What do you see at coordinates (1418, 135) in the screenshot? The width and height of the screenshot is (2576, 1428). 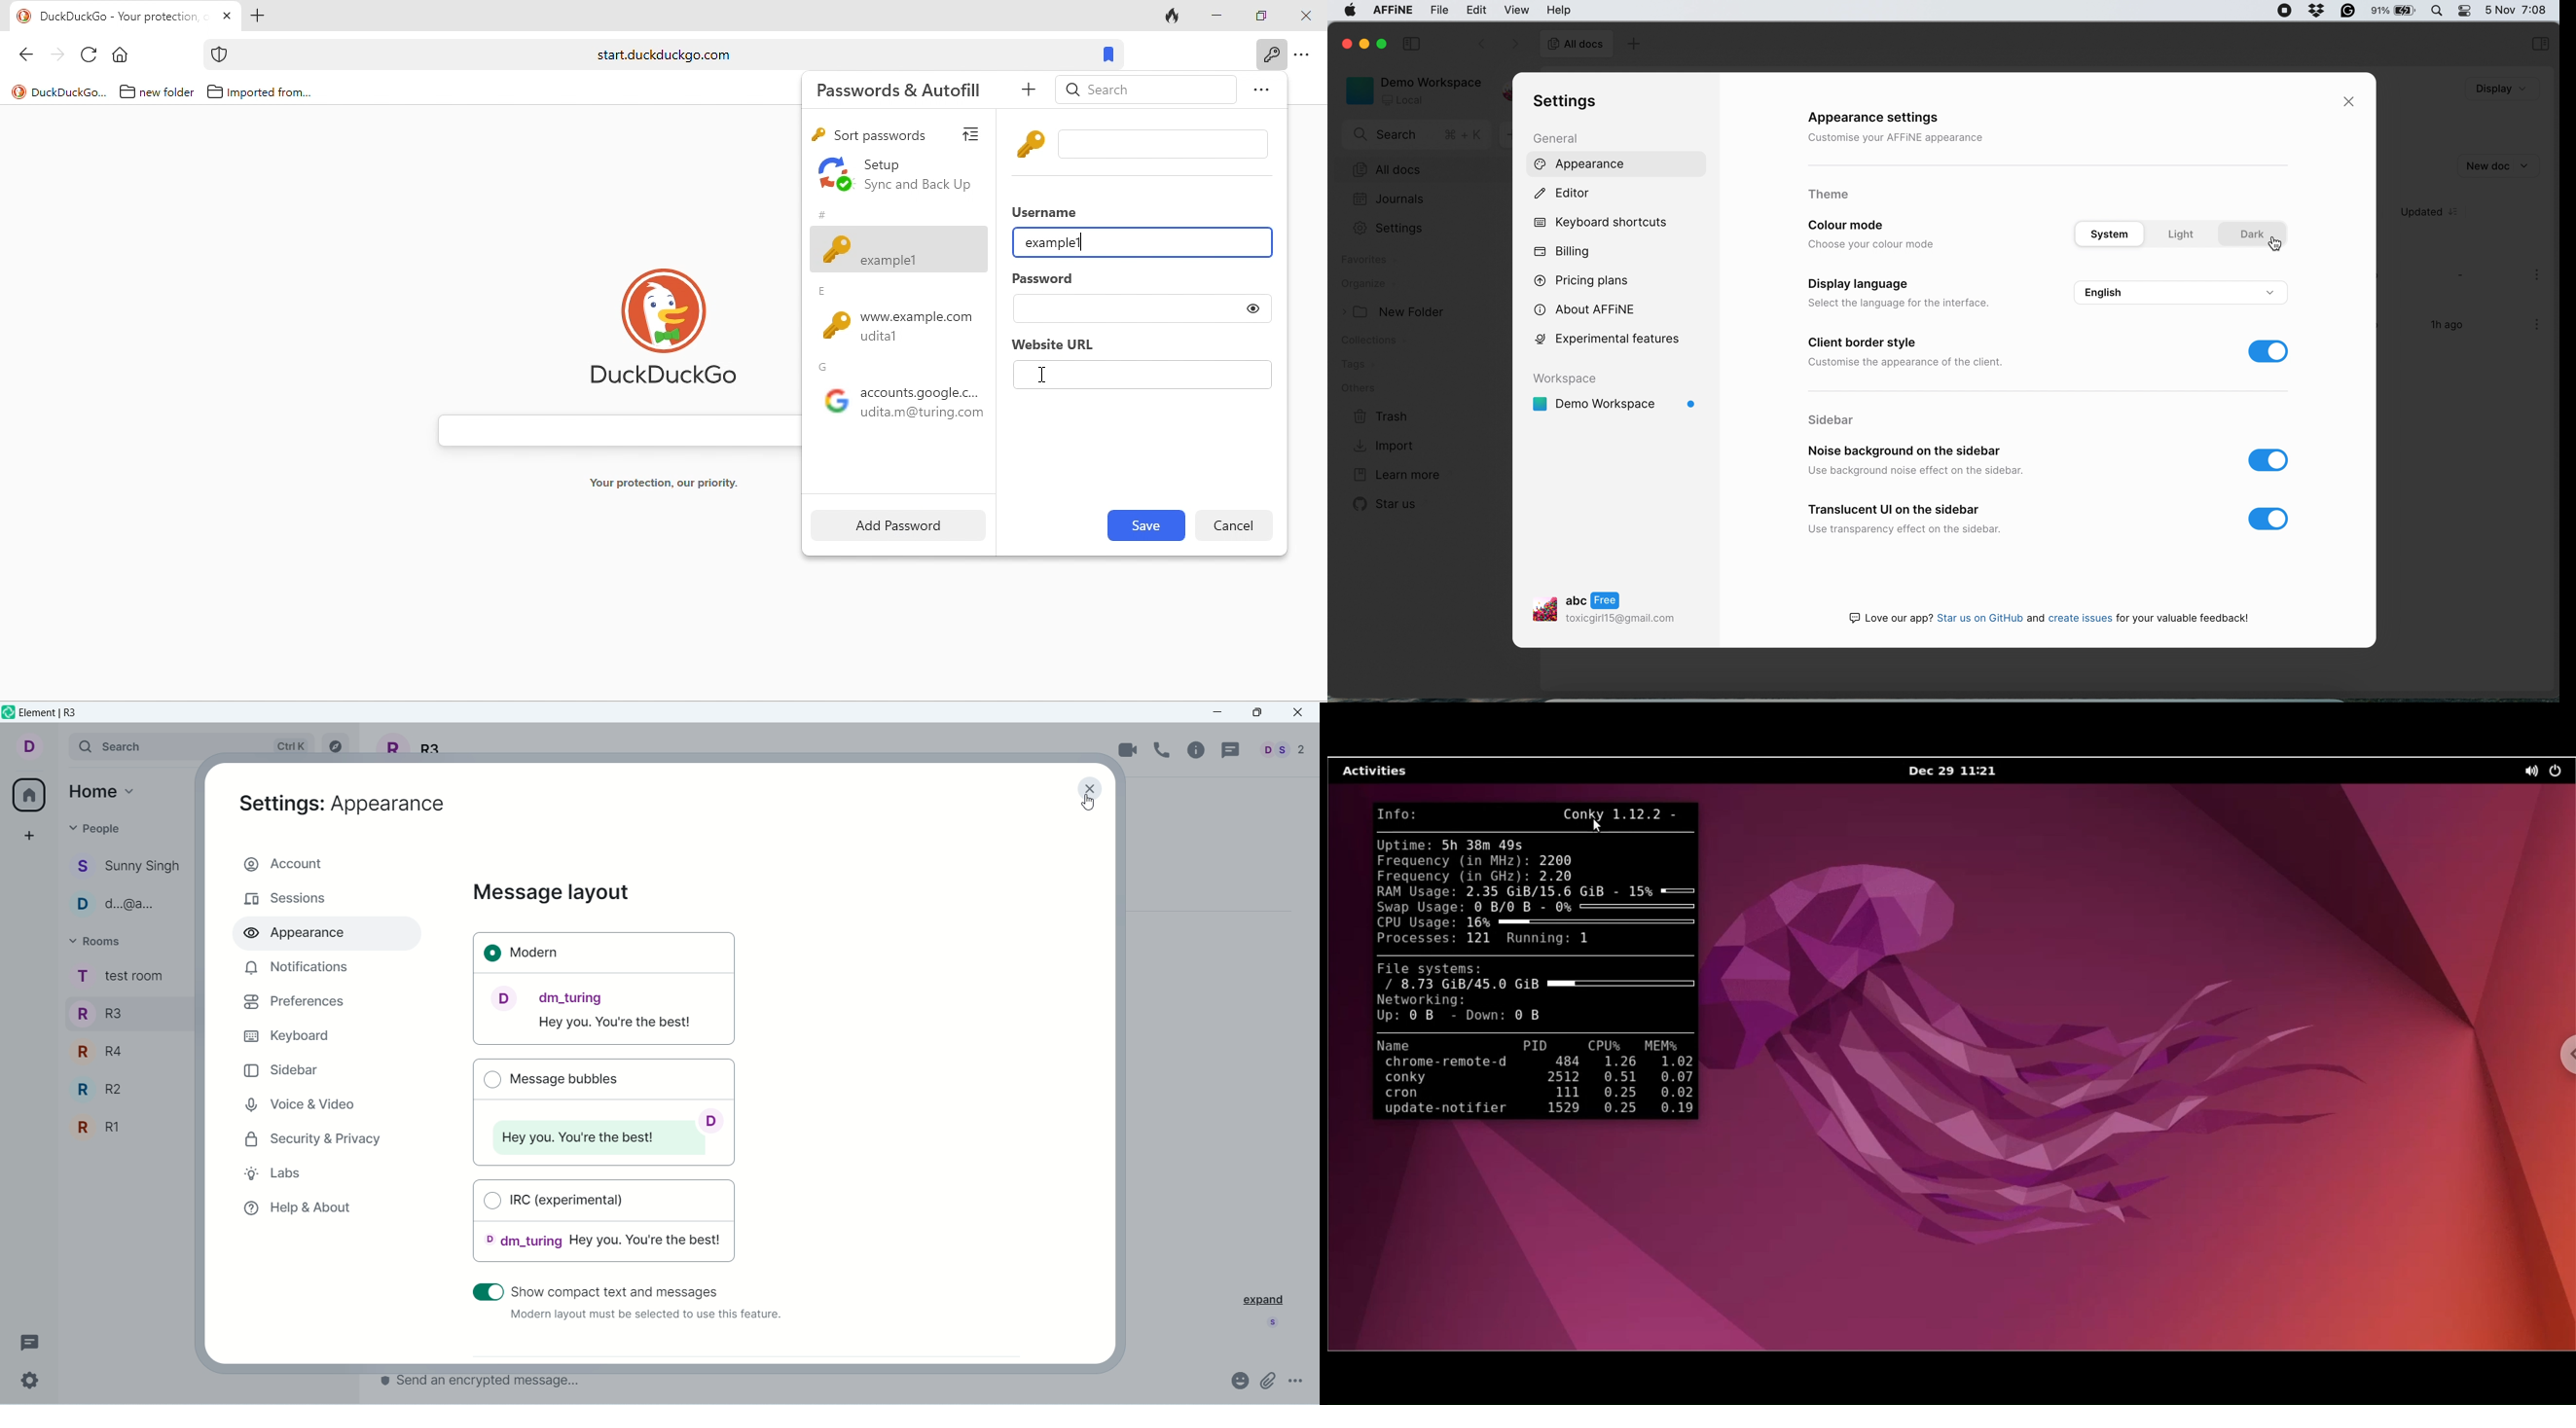 I see `search` at bounding box center [1418, 135].